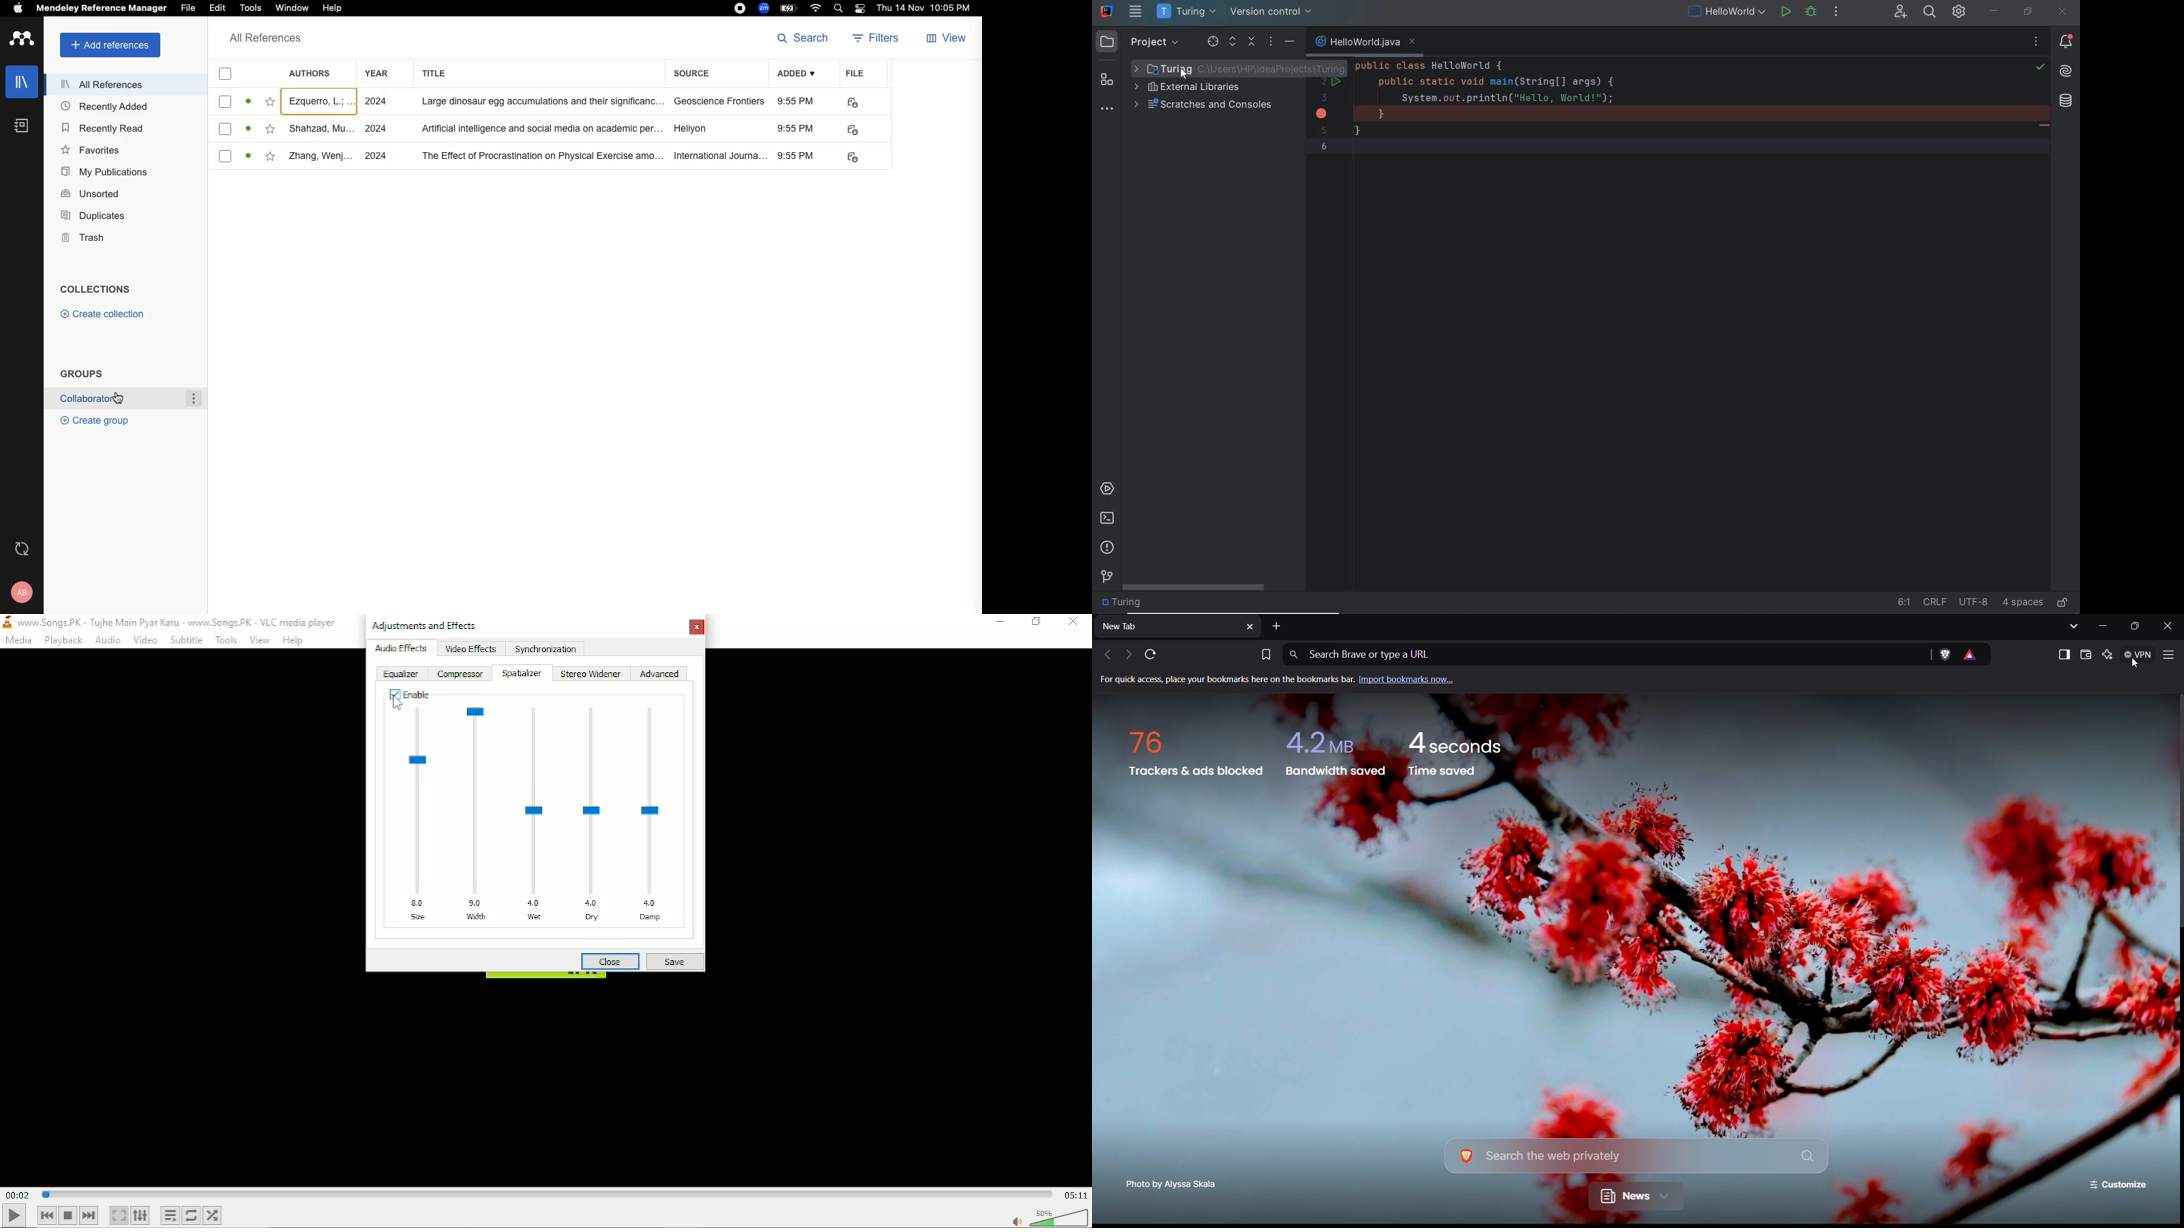  Describe the element at coordinates (145, 640) in the screenshot. I see `Video` at that location.